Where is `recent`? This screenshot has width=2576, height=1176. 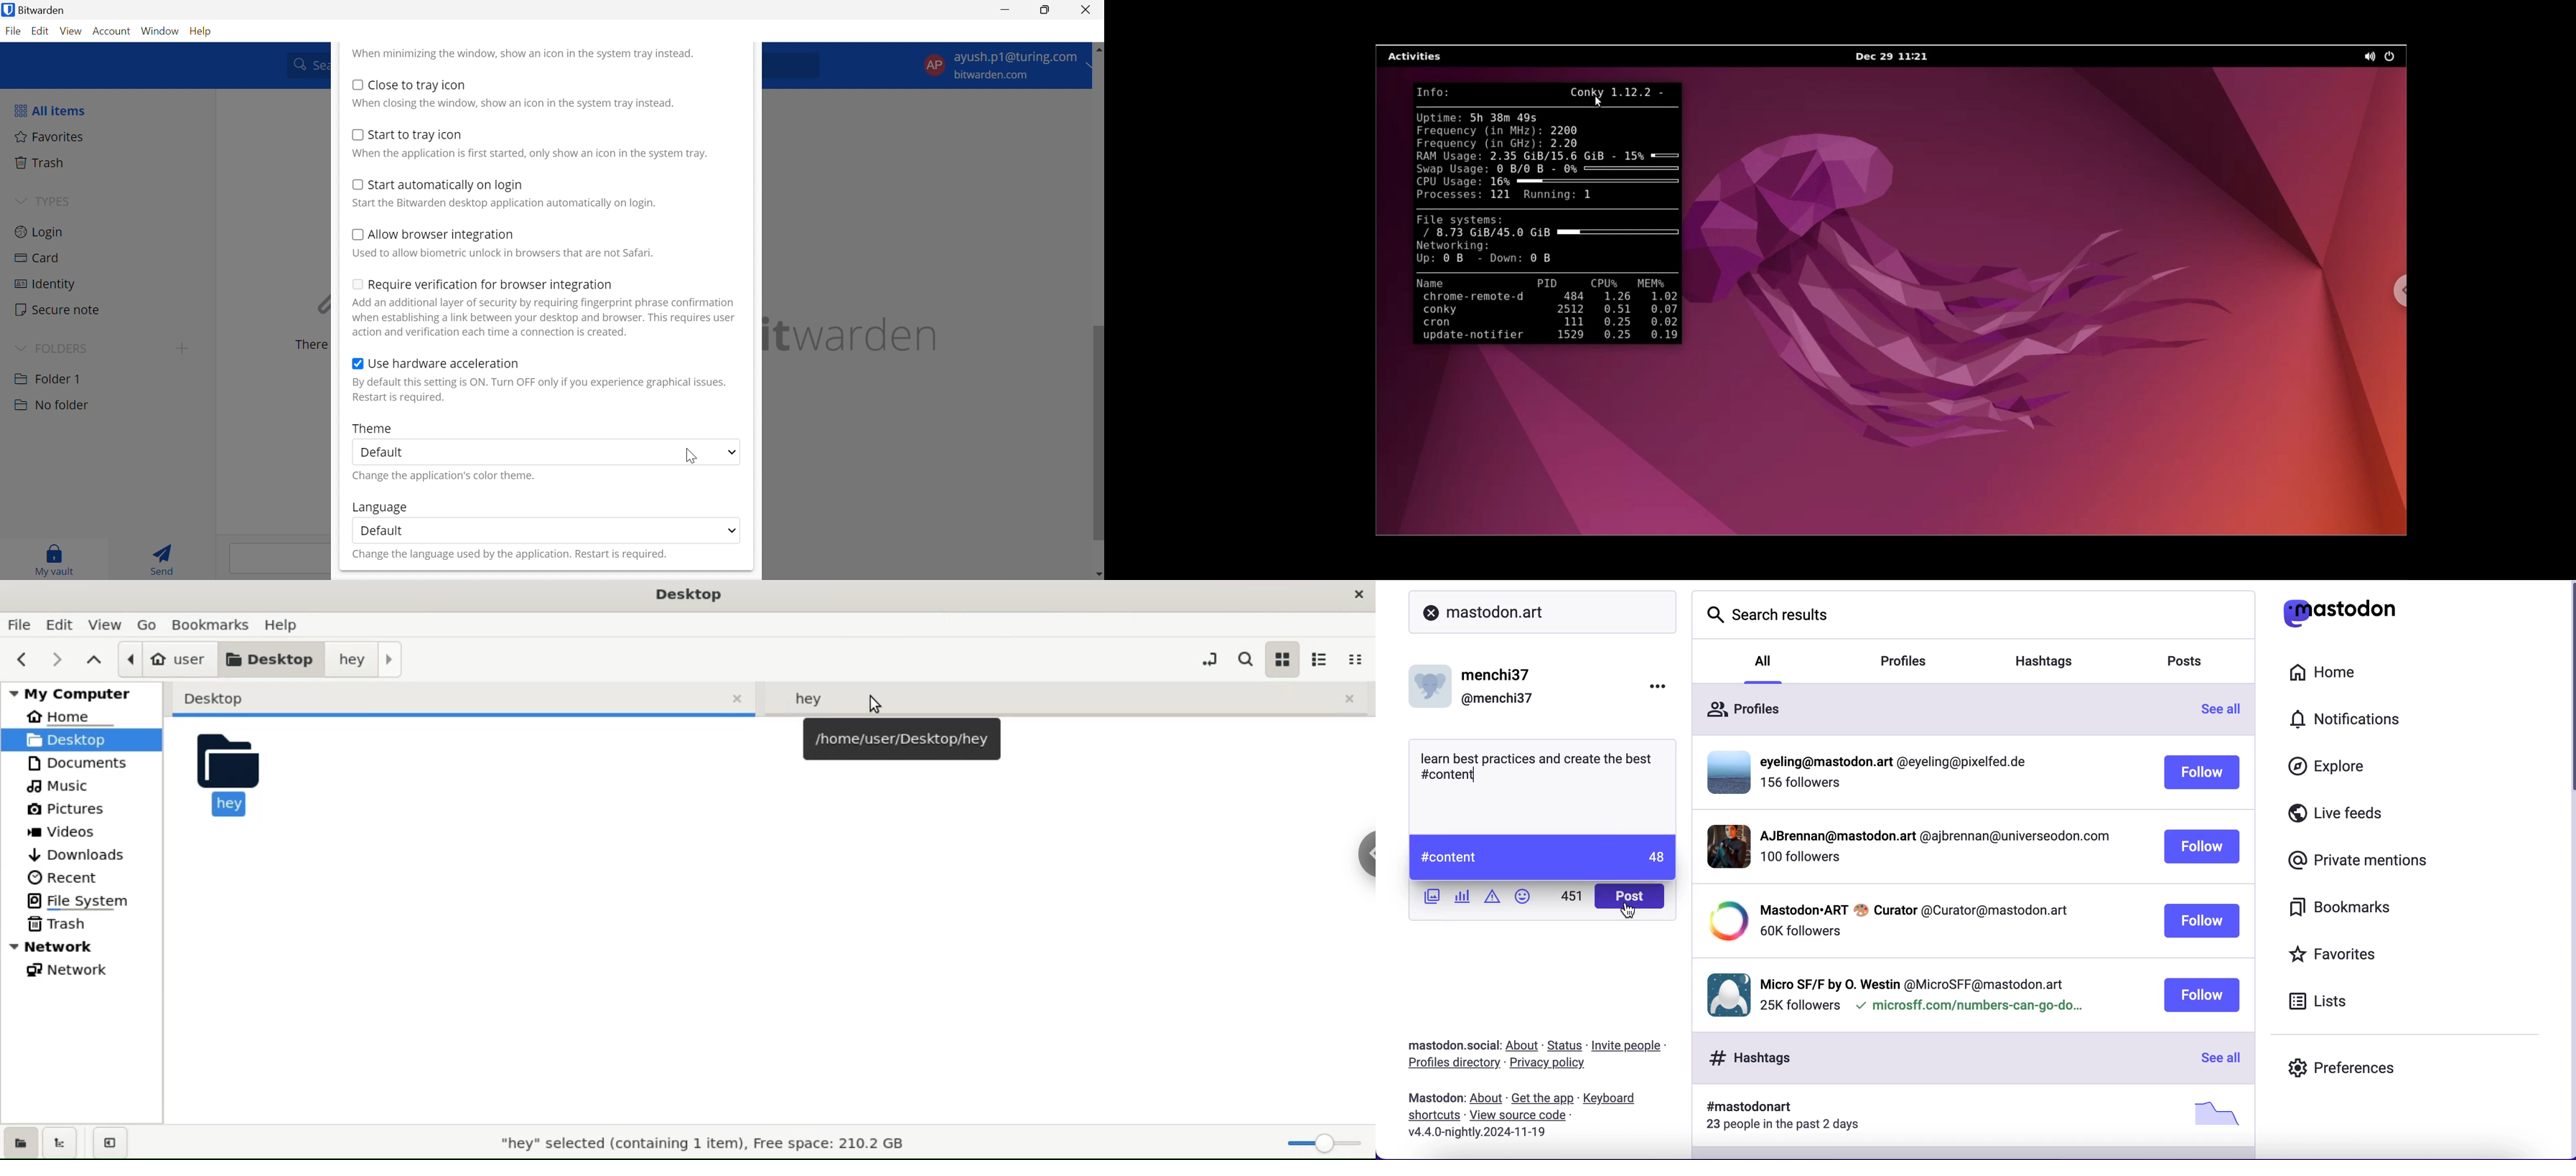
recent is located at coordinates (85, 879).